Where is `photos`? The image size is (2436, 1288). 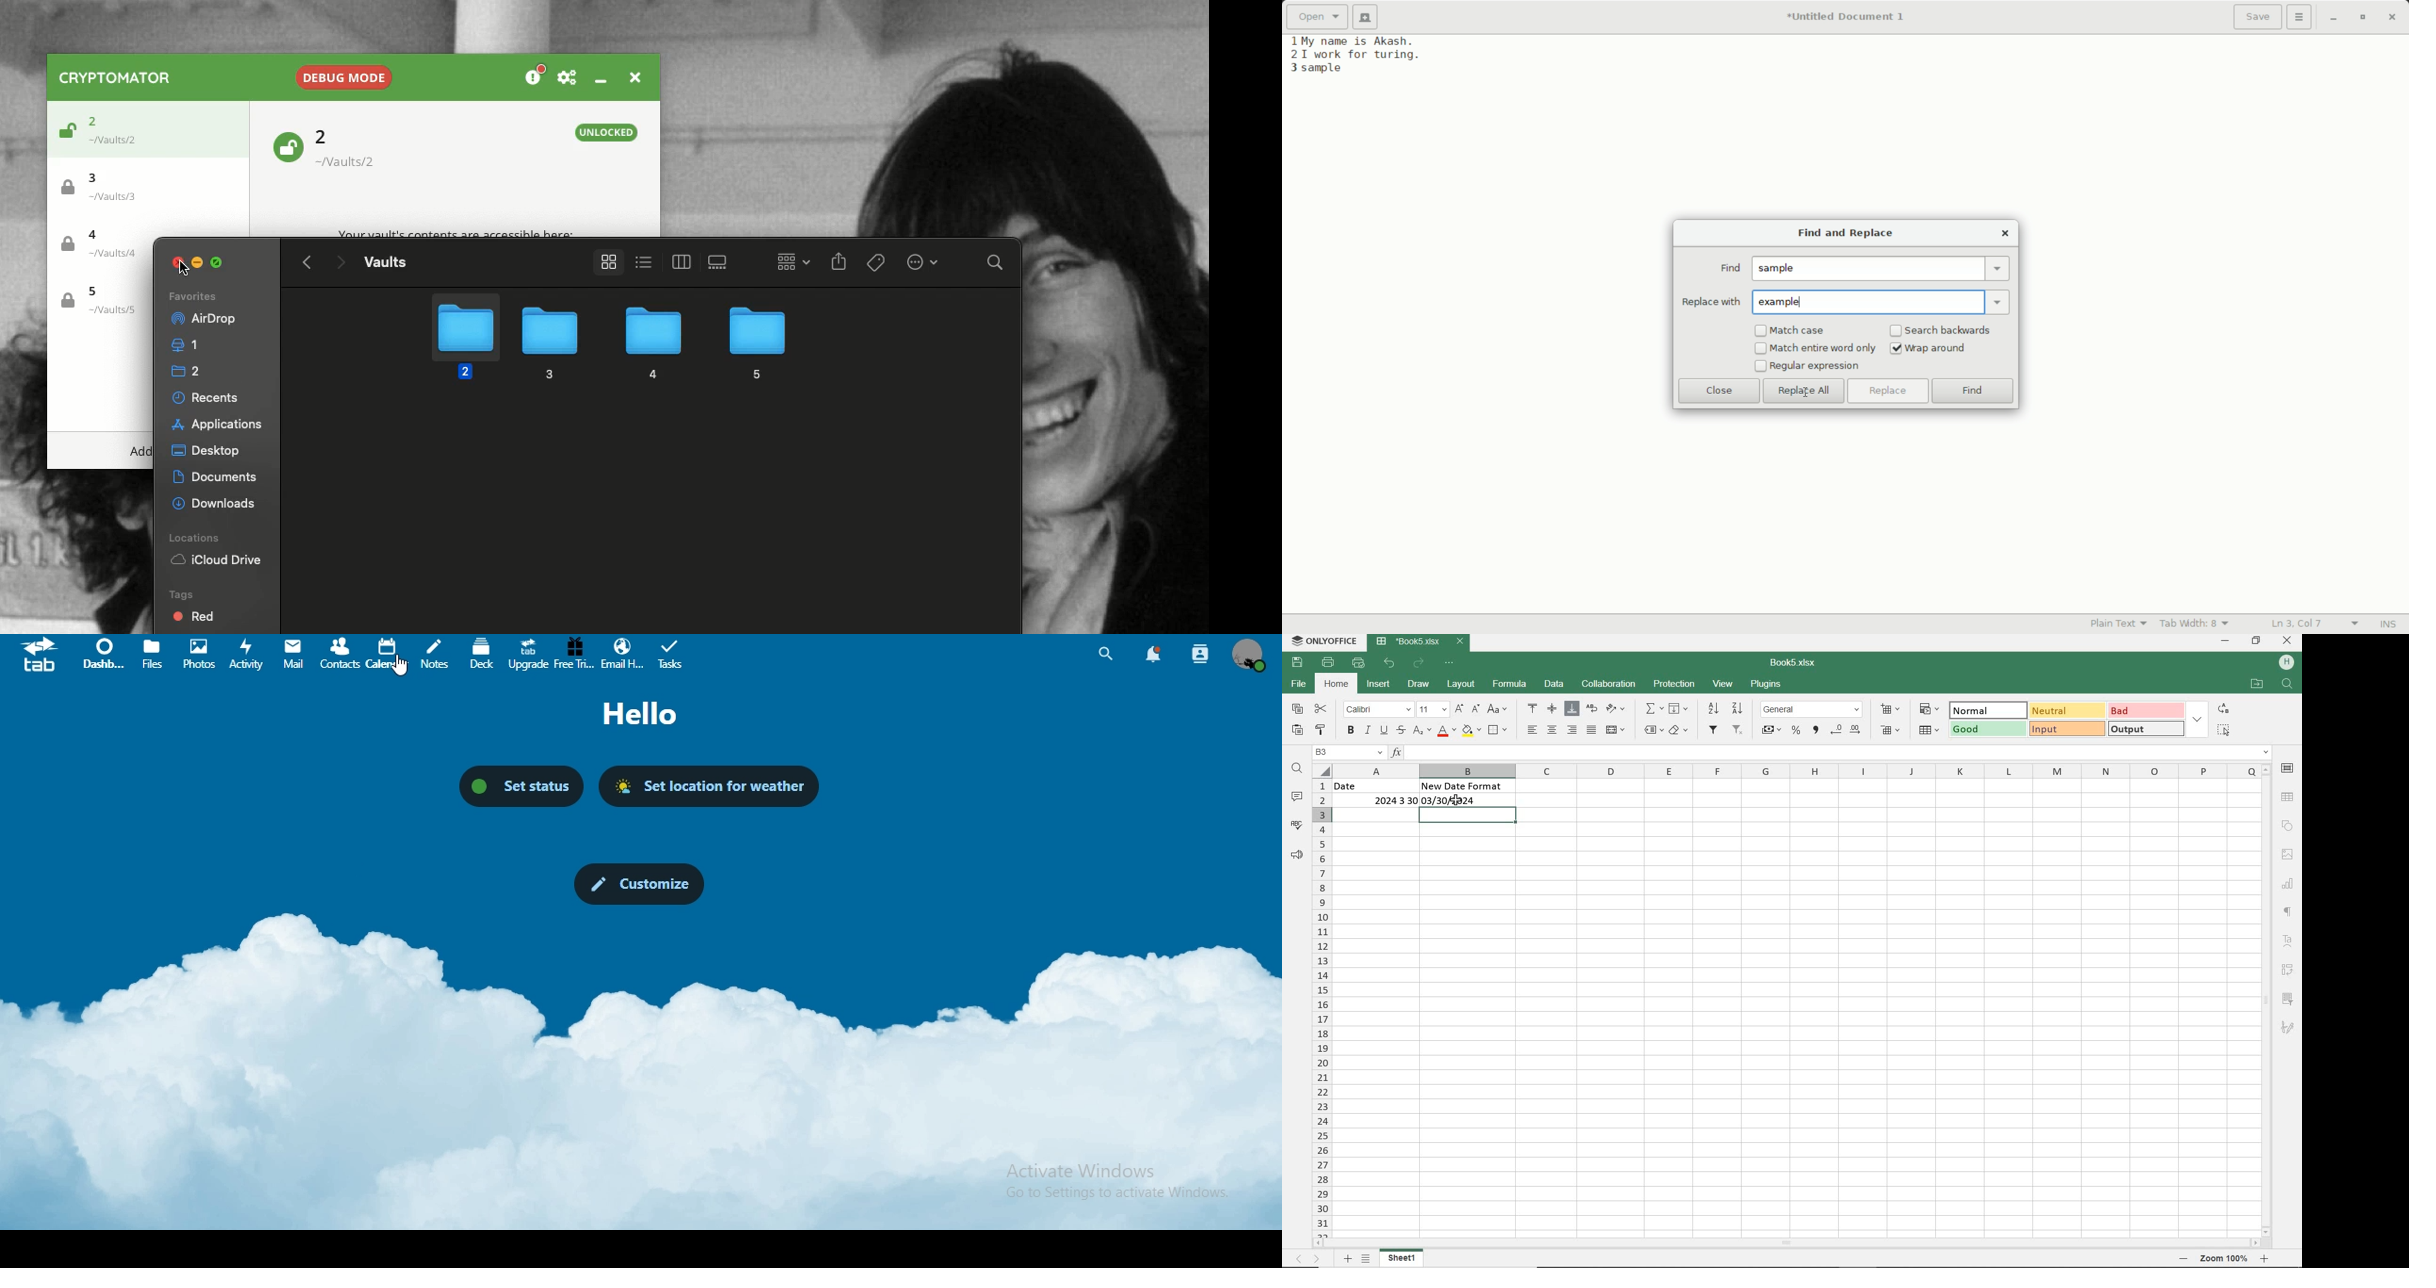
photos is located at coordinates (200, 655).